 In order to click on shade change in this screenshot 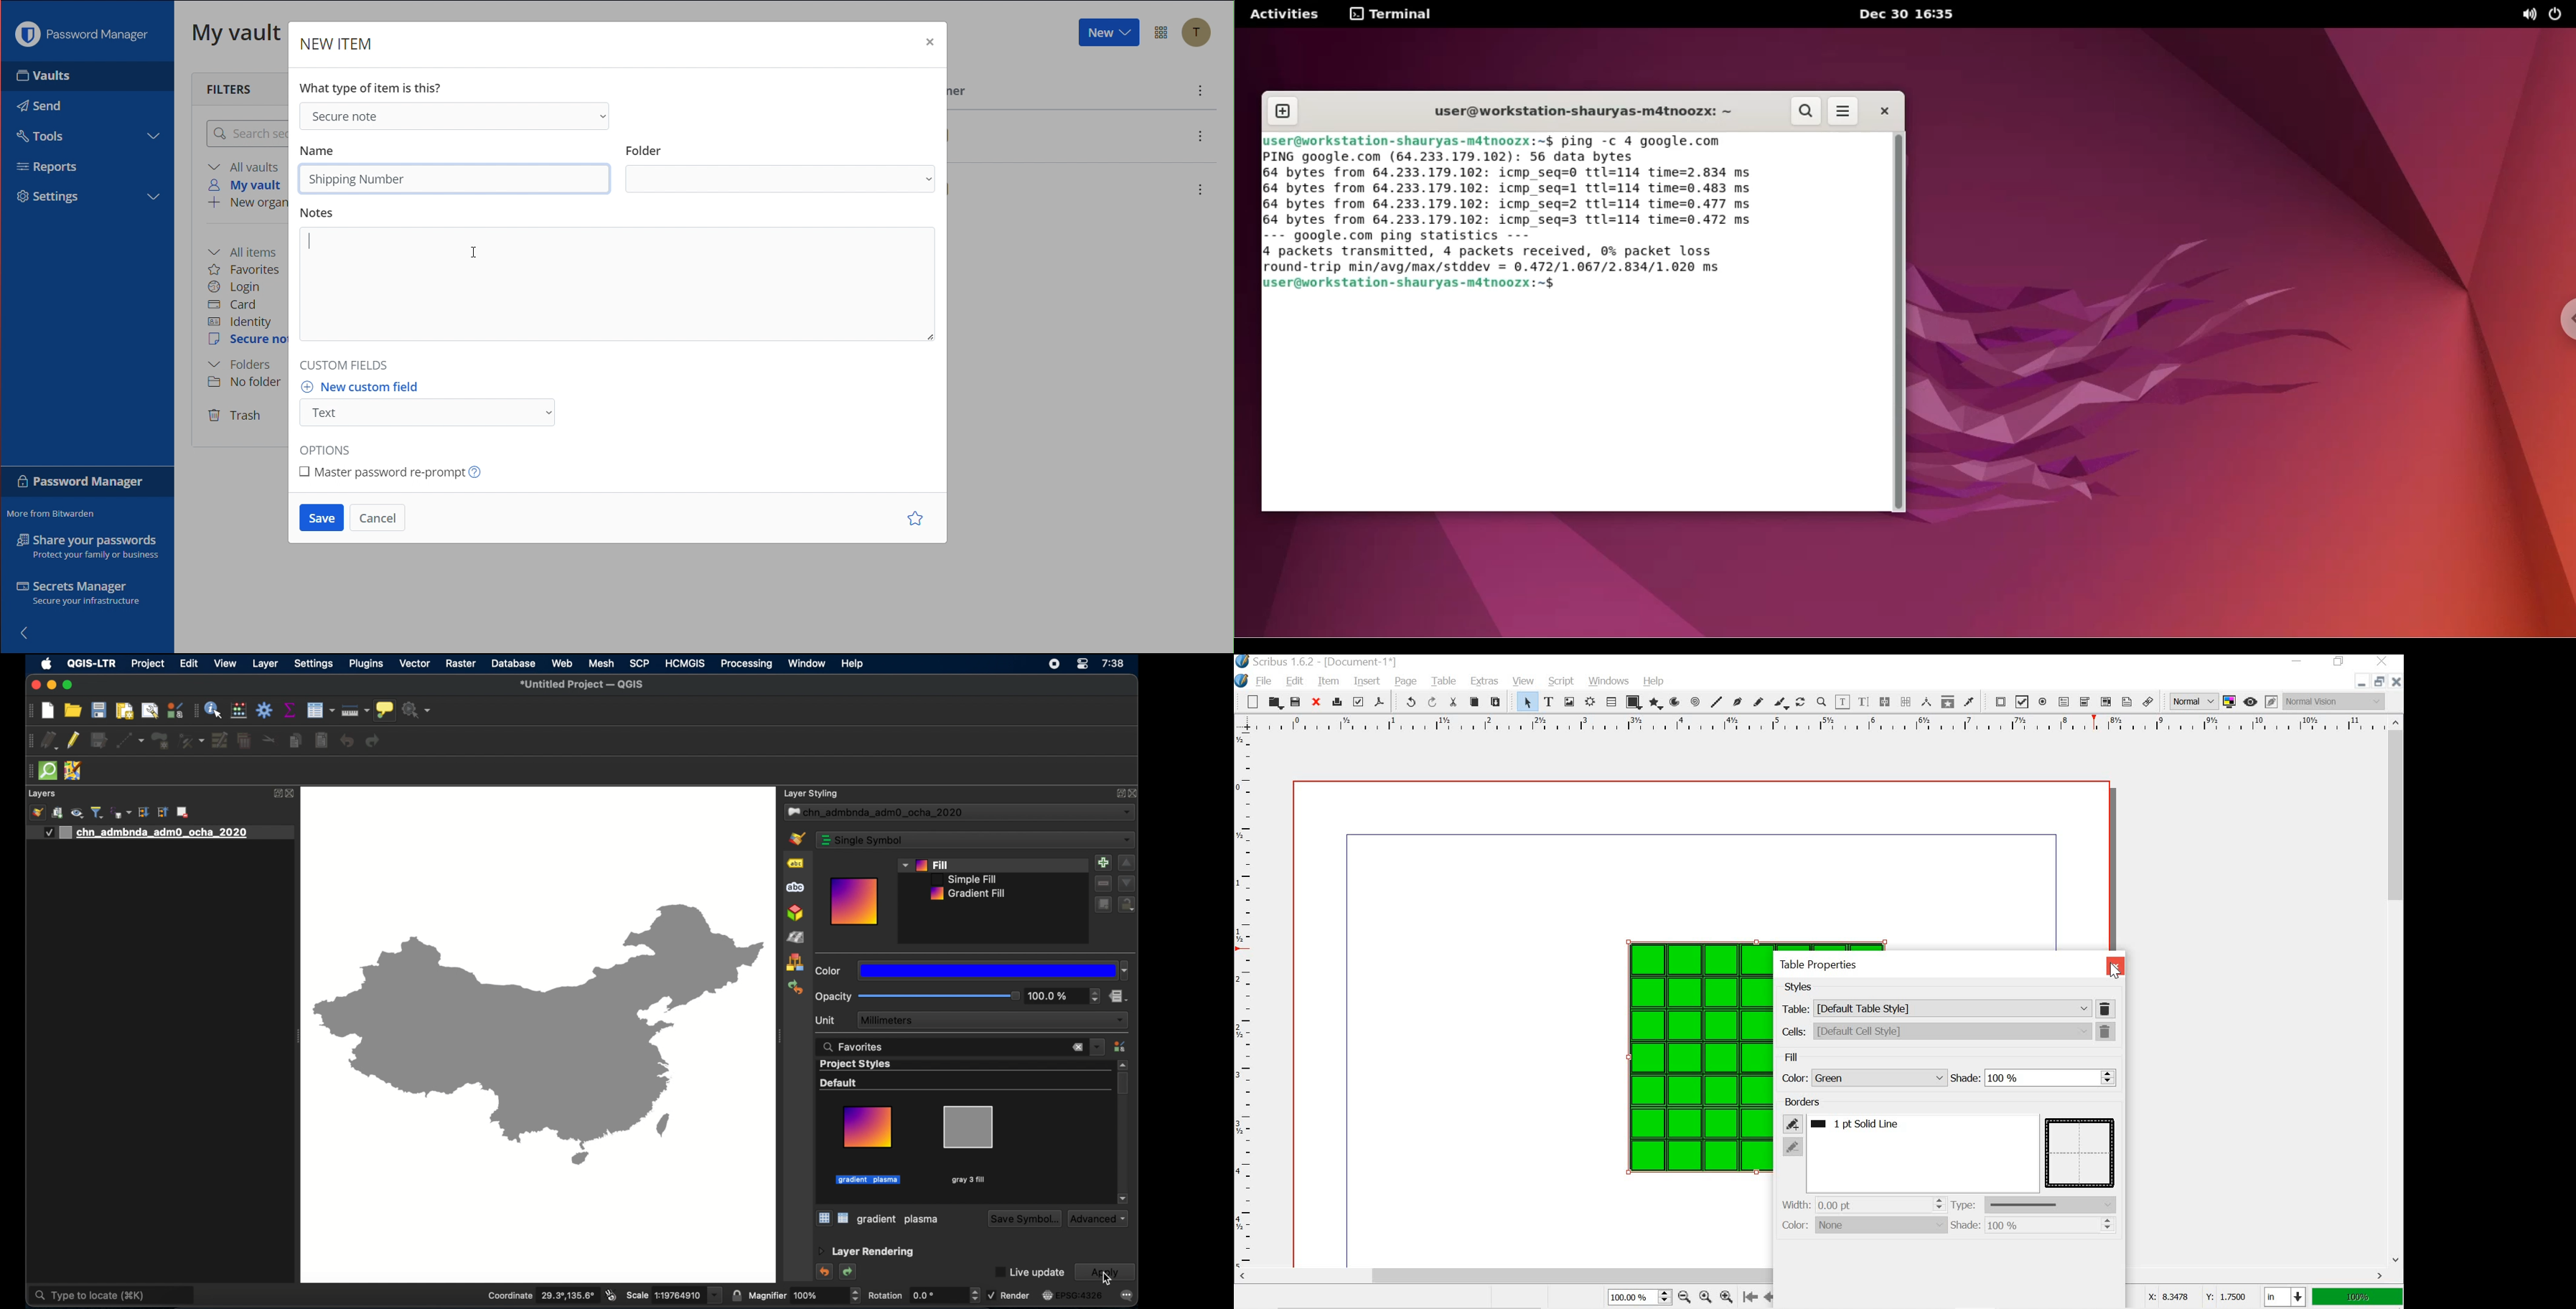, I will do `click(2108, 1226)`.